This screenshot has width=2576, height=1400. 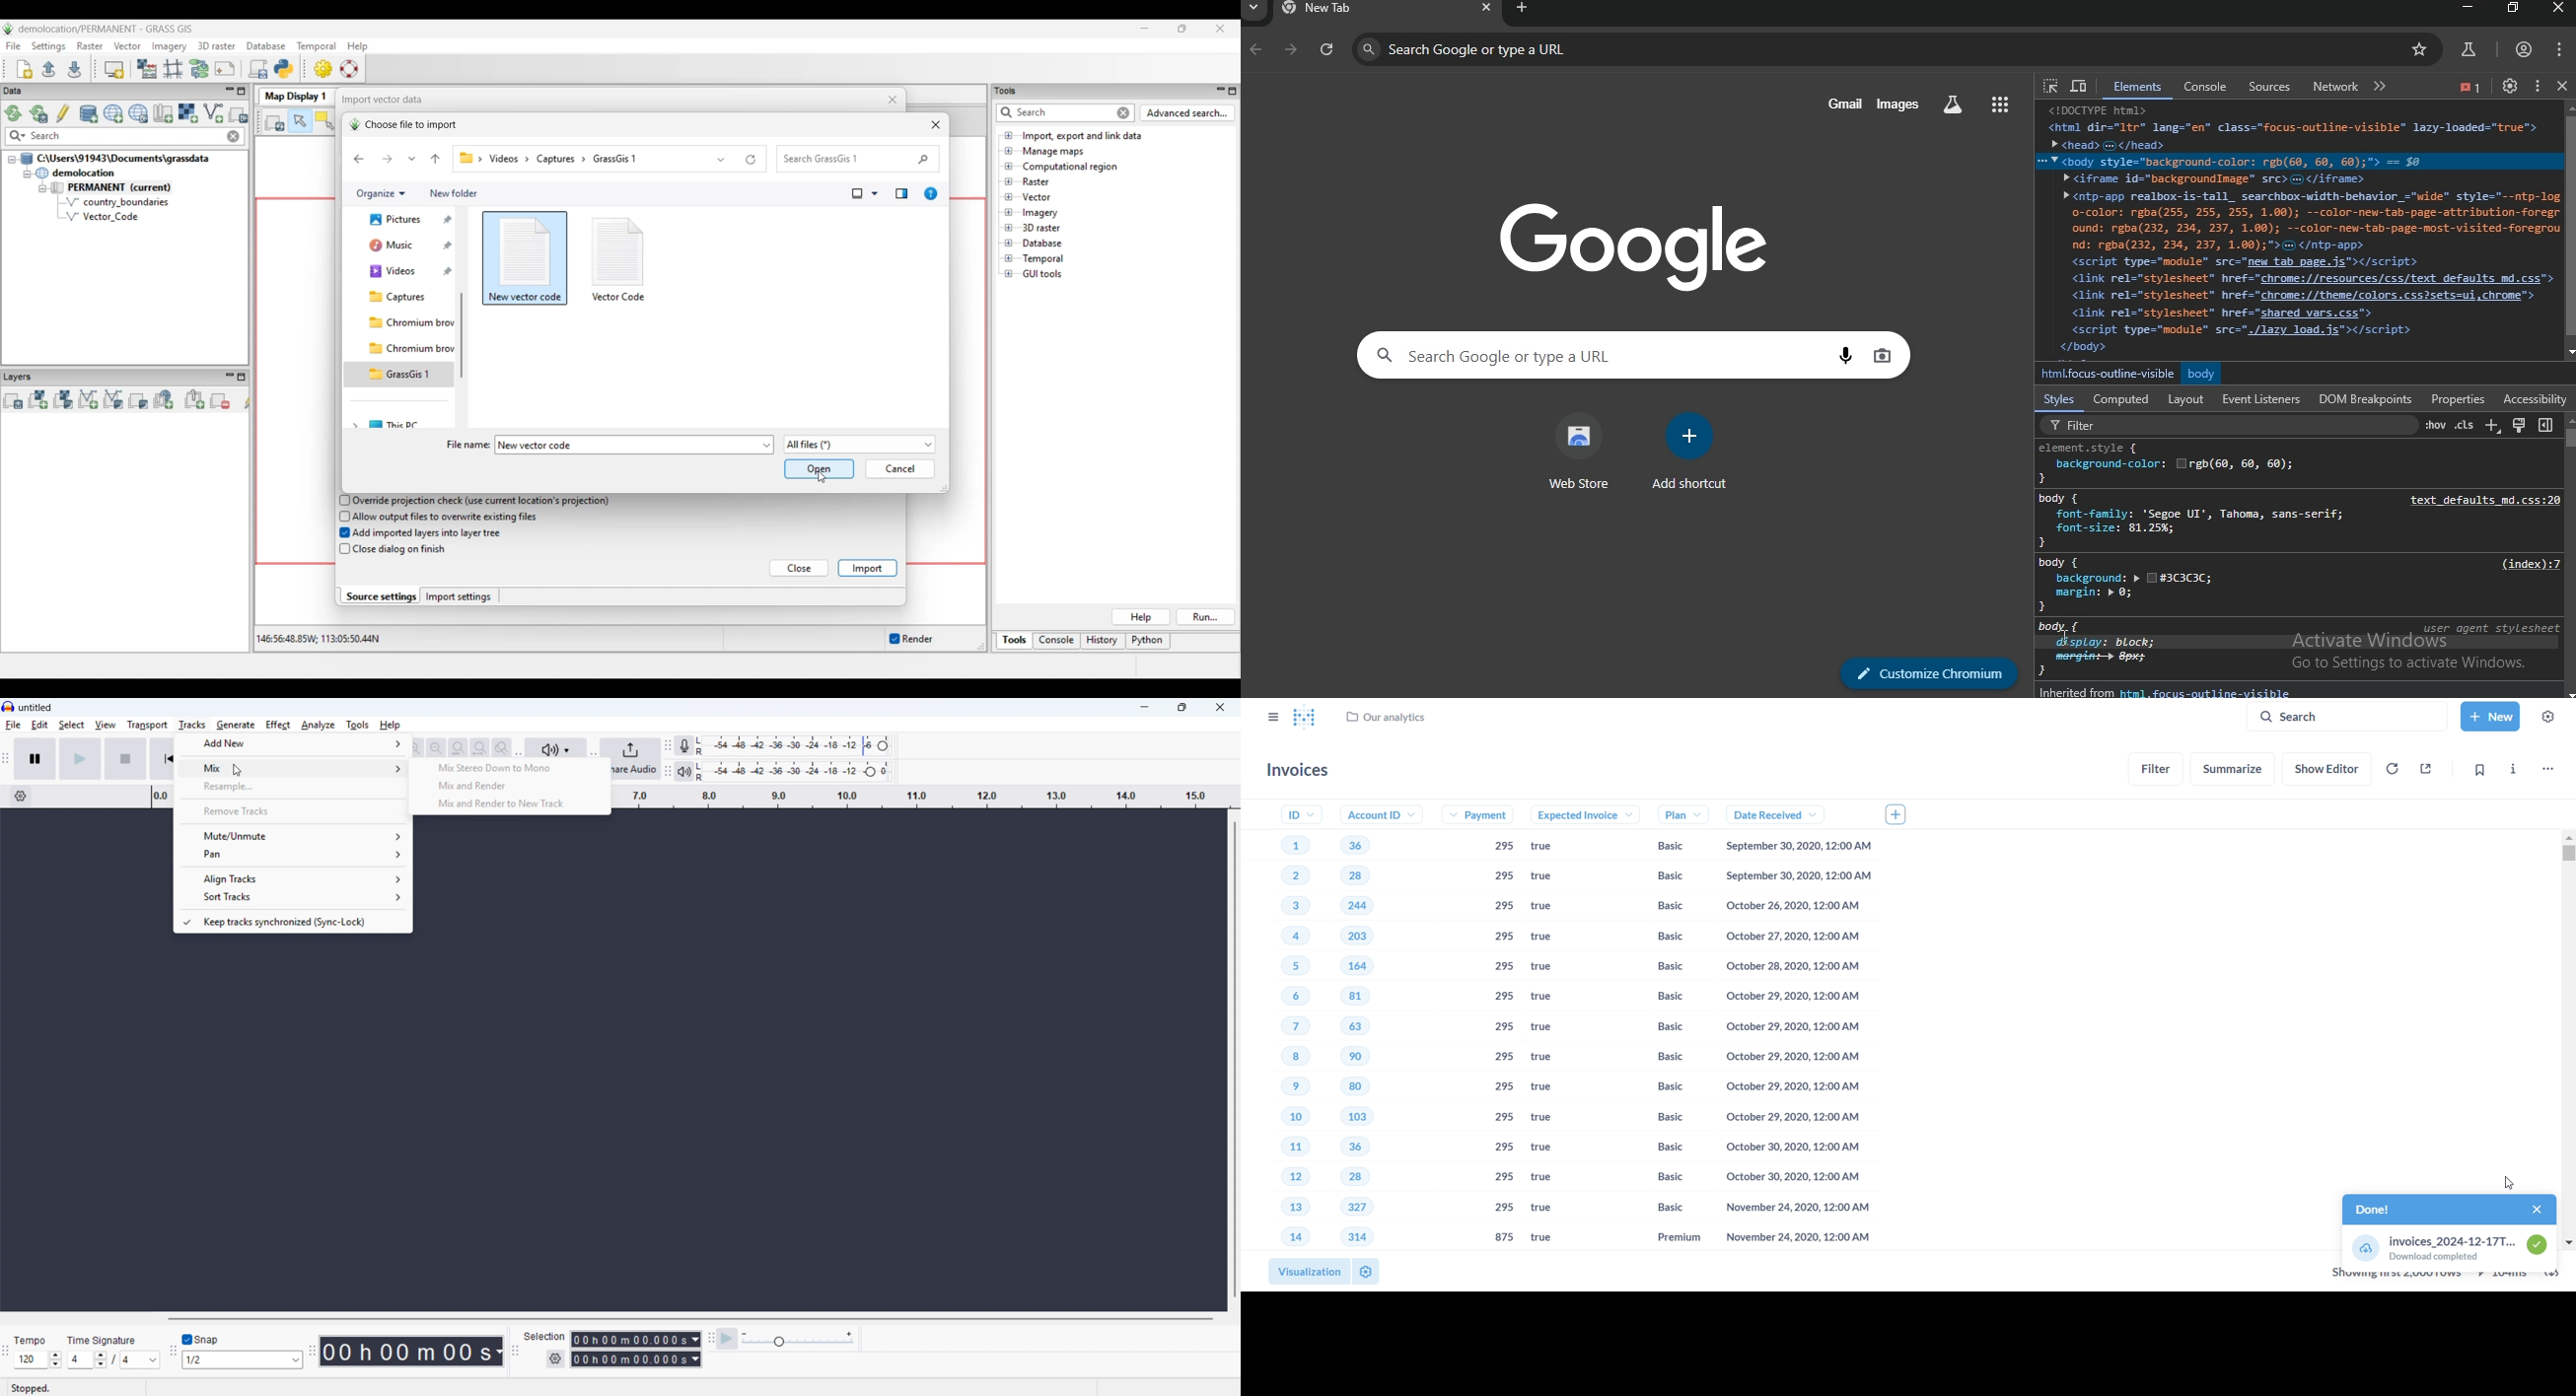 I want to click on Zoom out , so click(x=436, y=748).